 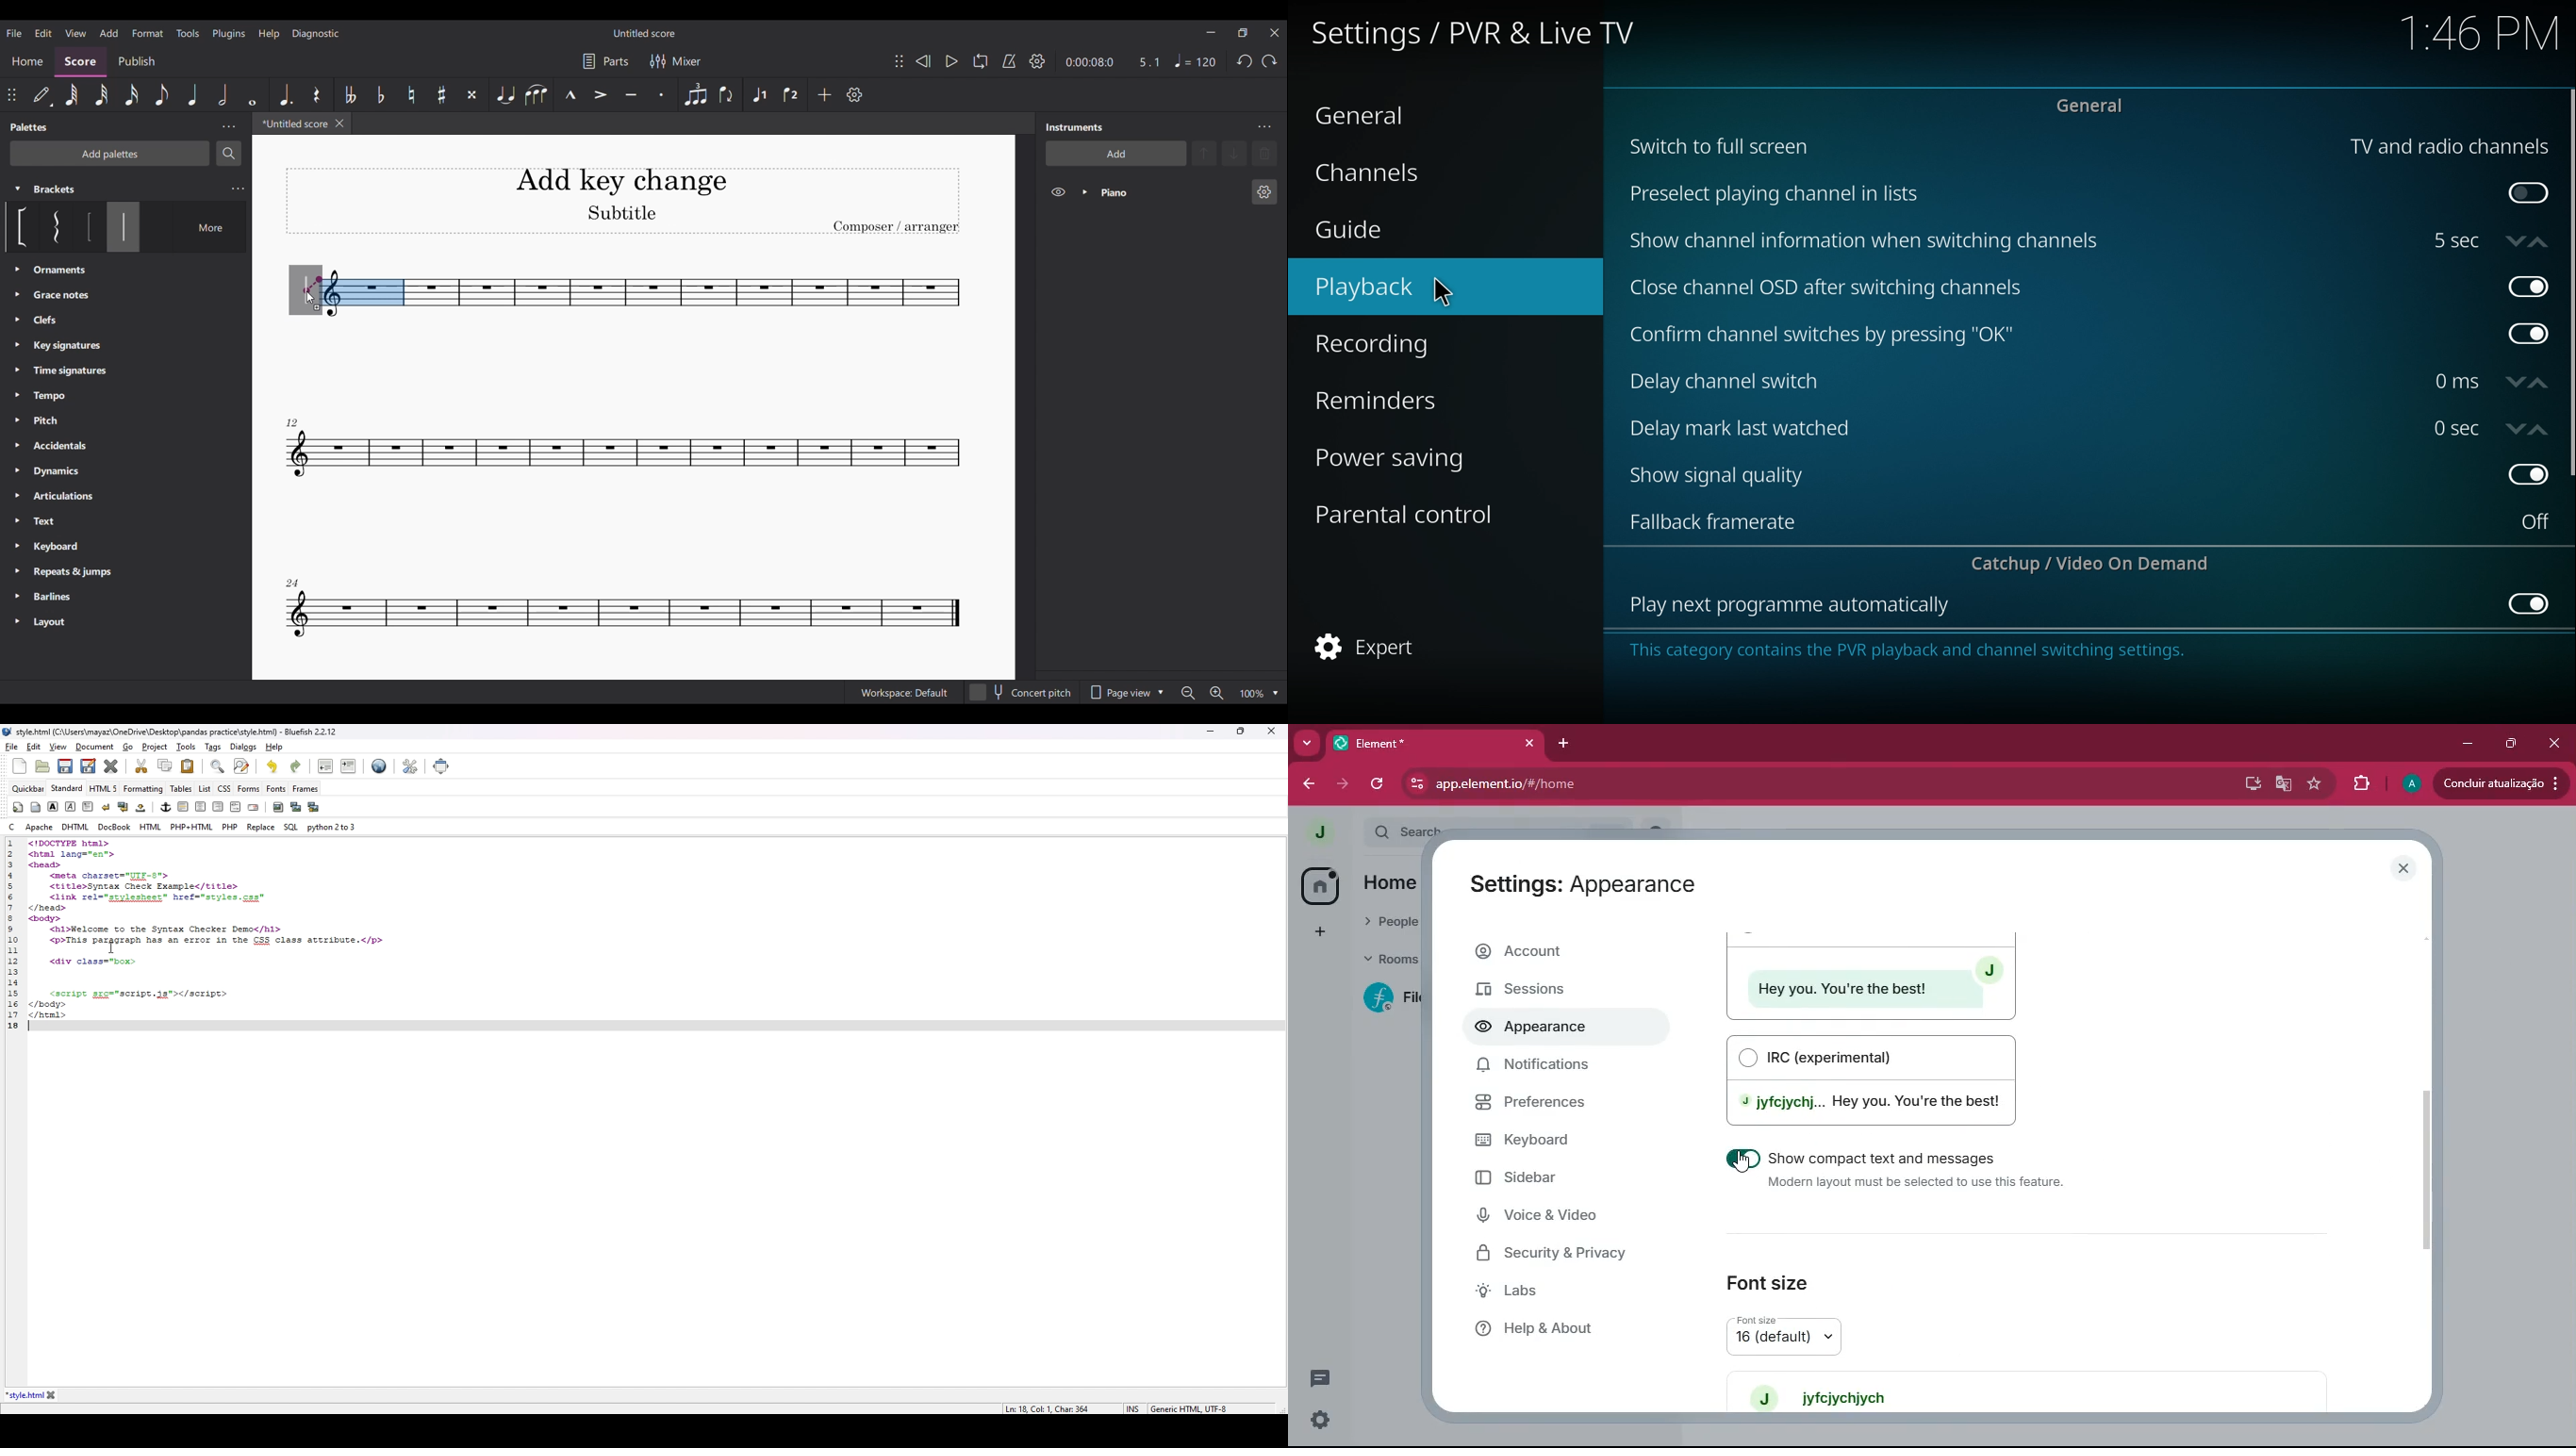 I want to click on general, so click(x=1383, y=114).